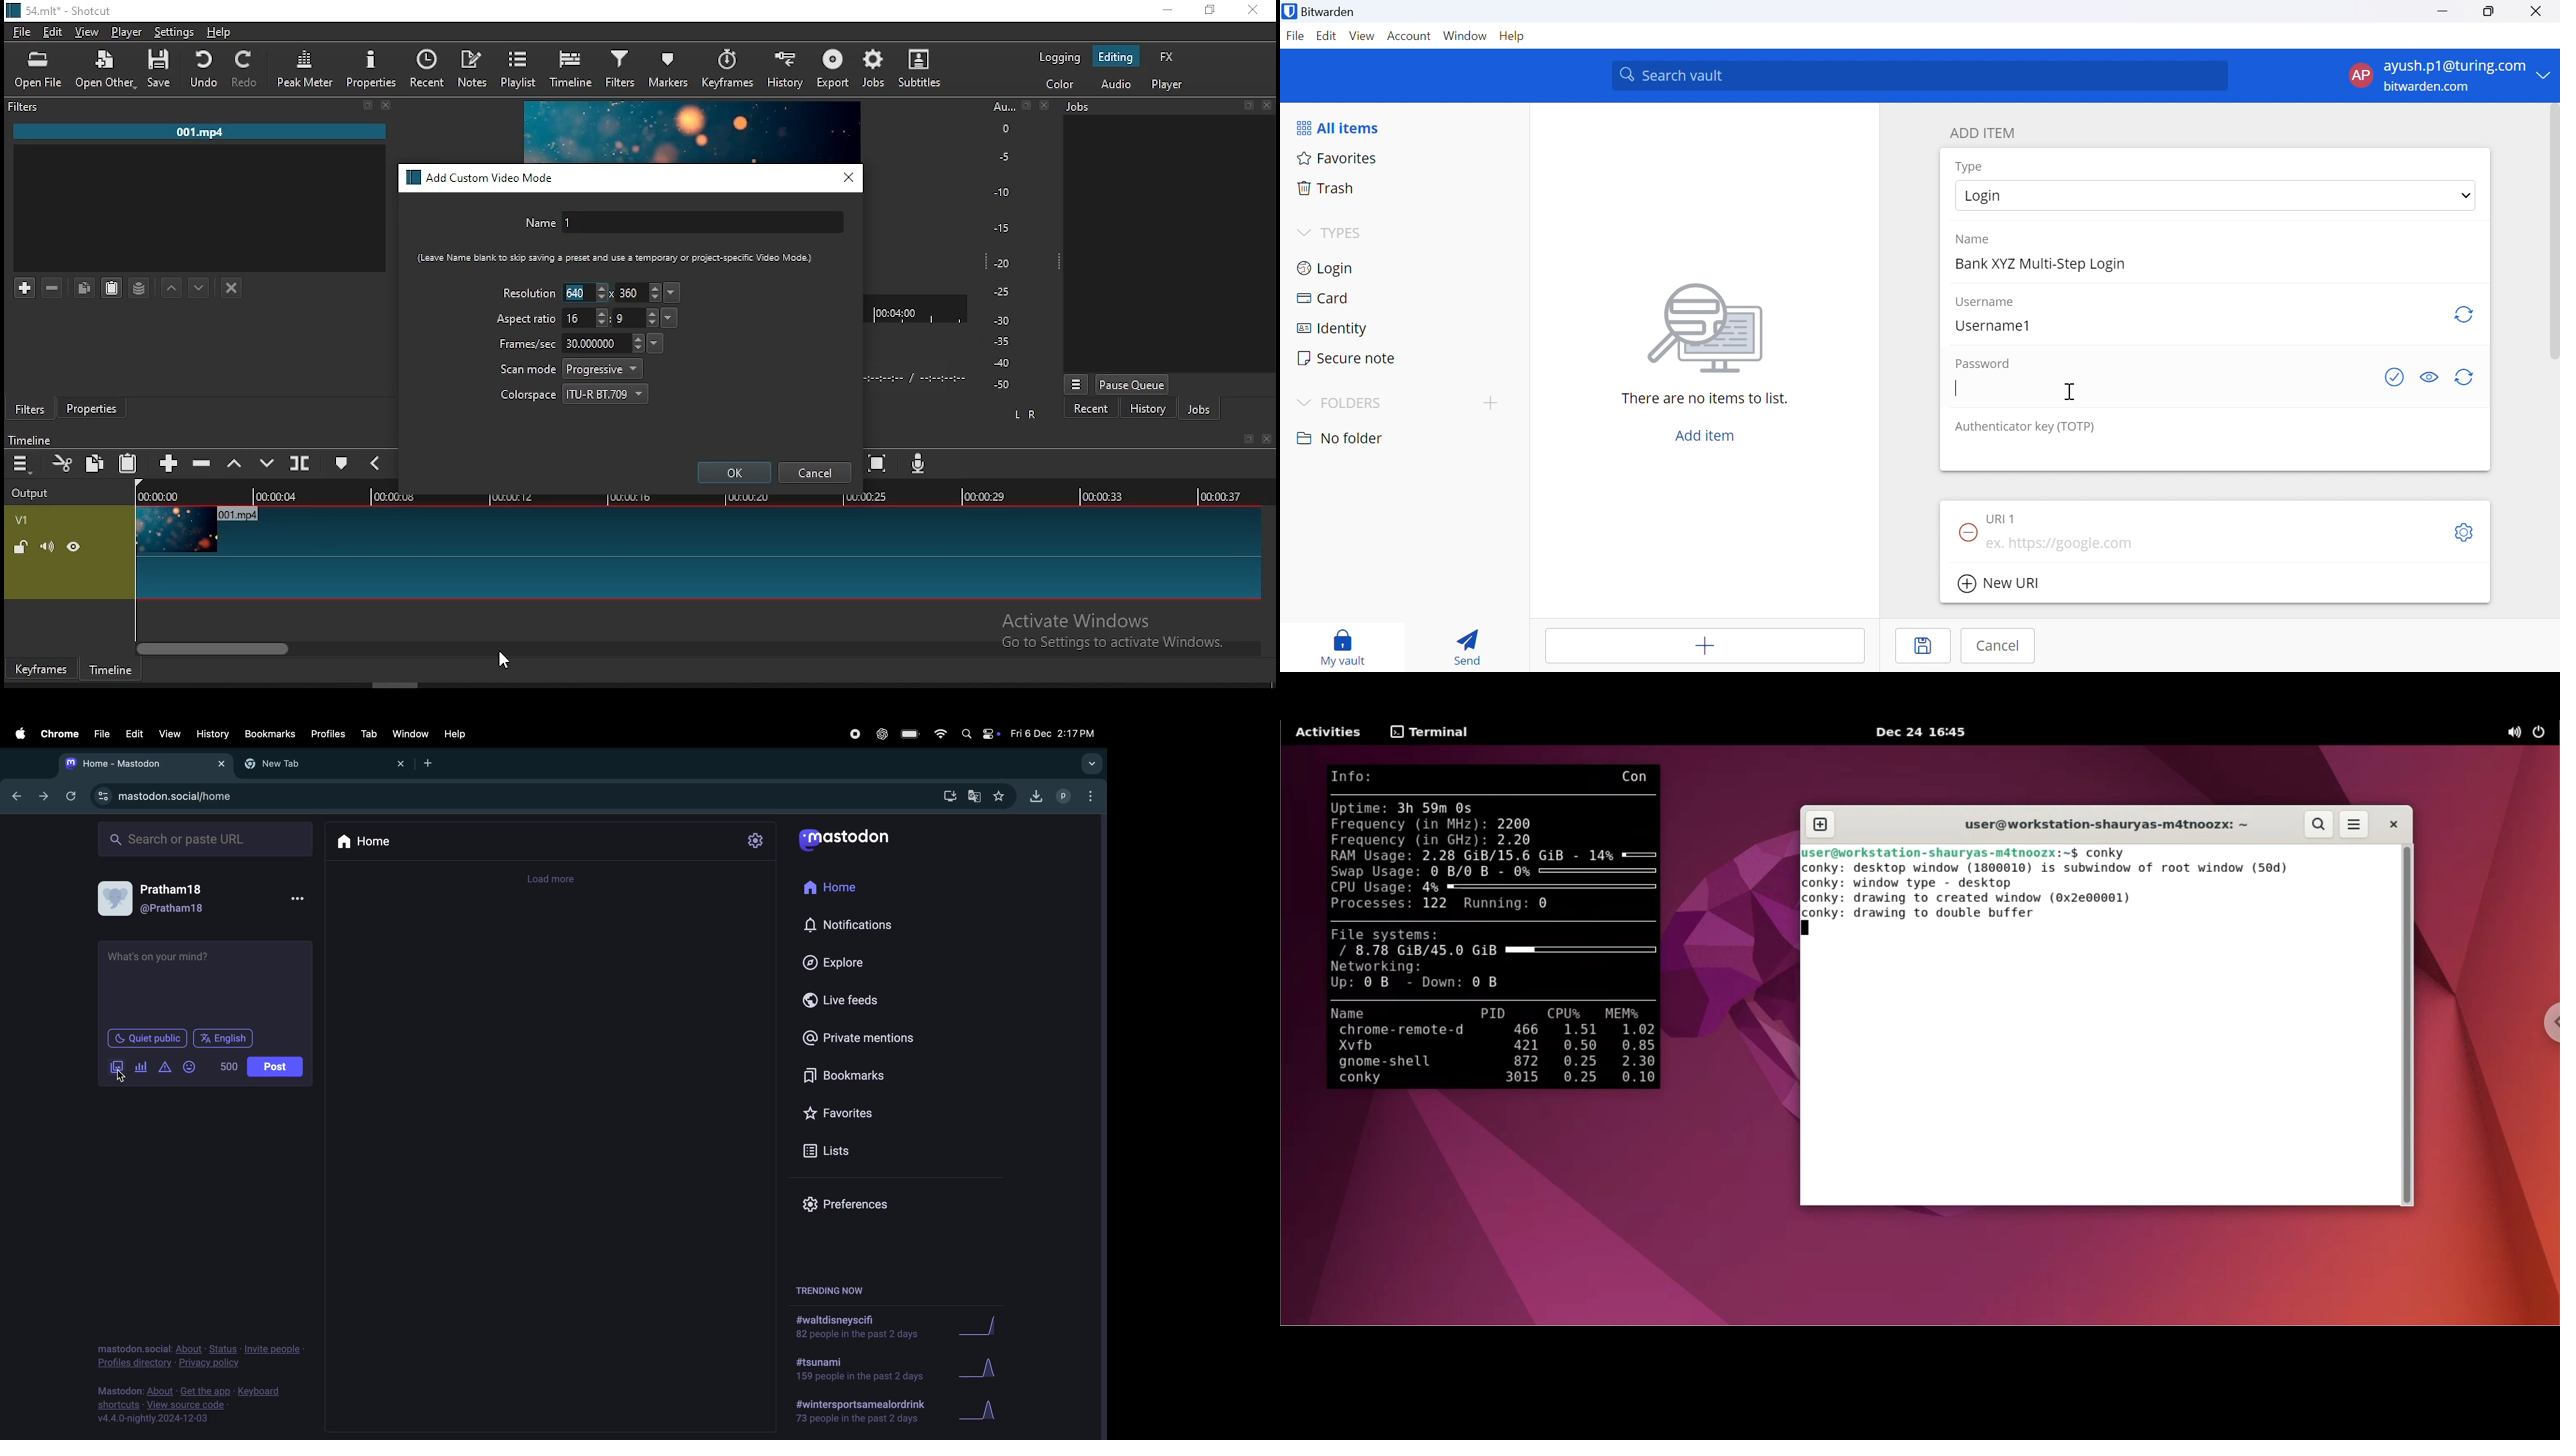 This screenshot has width=2576, height=1456. Describe the element at coordinates (1955, 389) in the screenshot. I see `Typing Cursor` at that location.